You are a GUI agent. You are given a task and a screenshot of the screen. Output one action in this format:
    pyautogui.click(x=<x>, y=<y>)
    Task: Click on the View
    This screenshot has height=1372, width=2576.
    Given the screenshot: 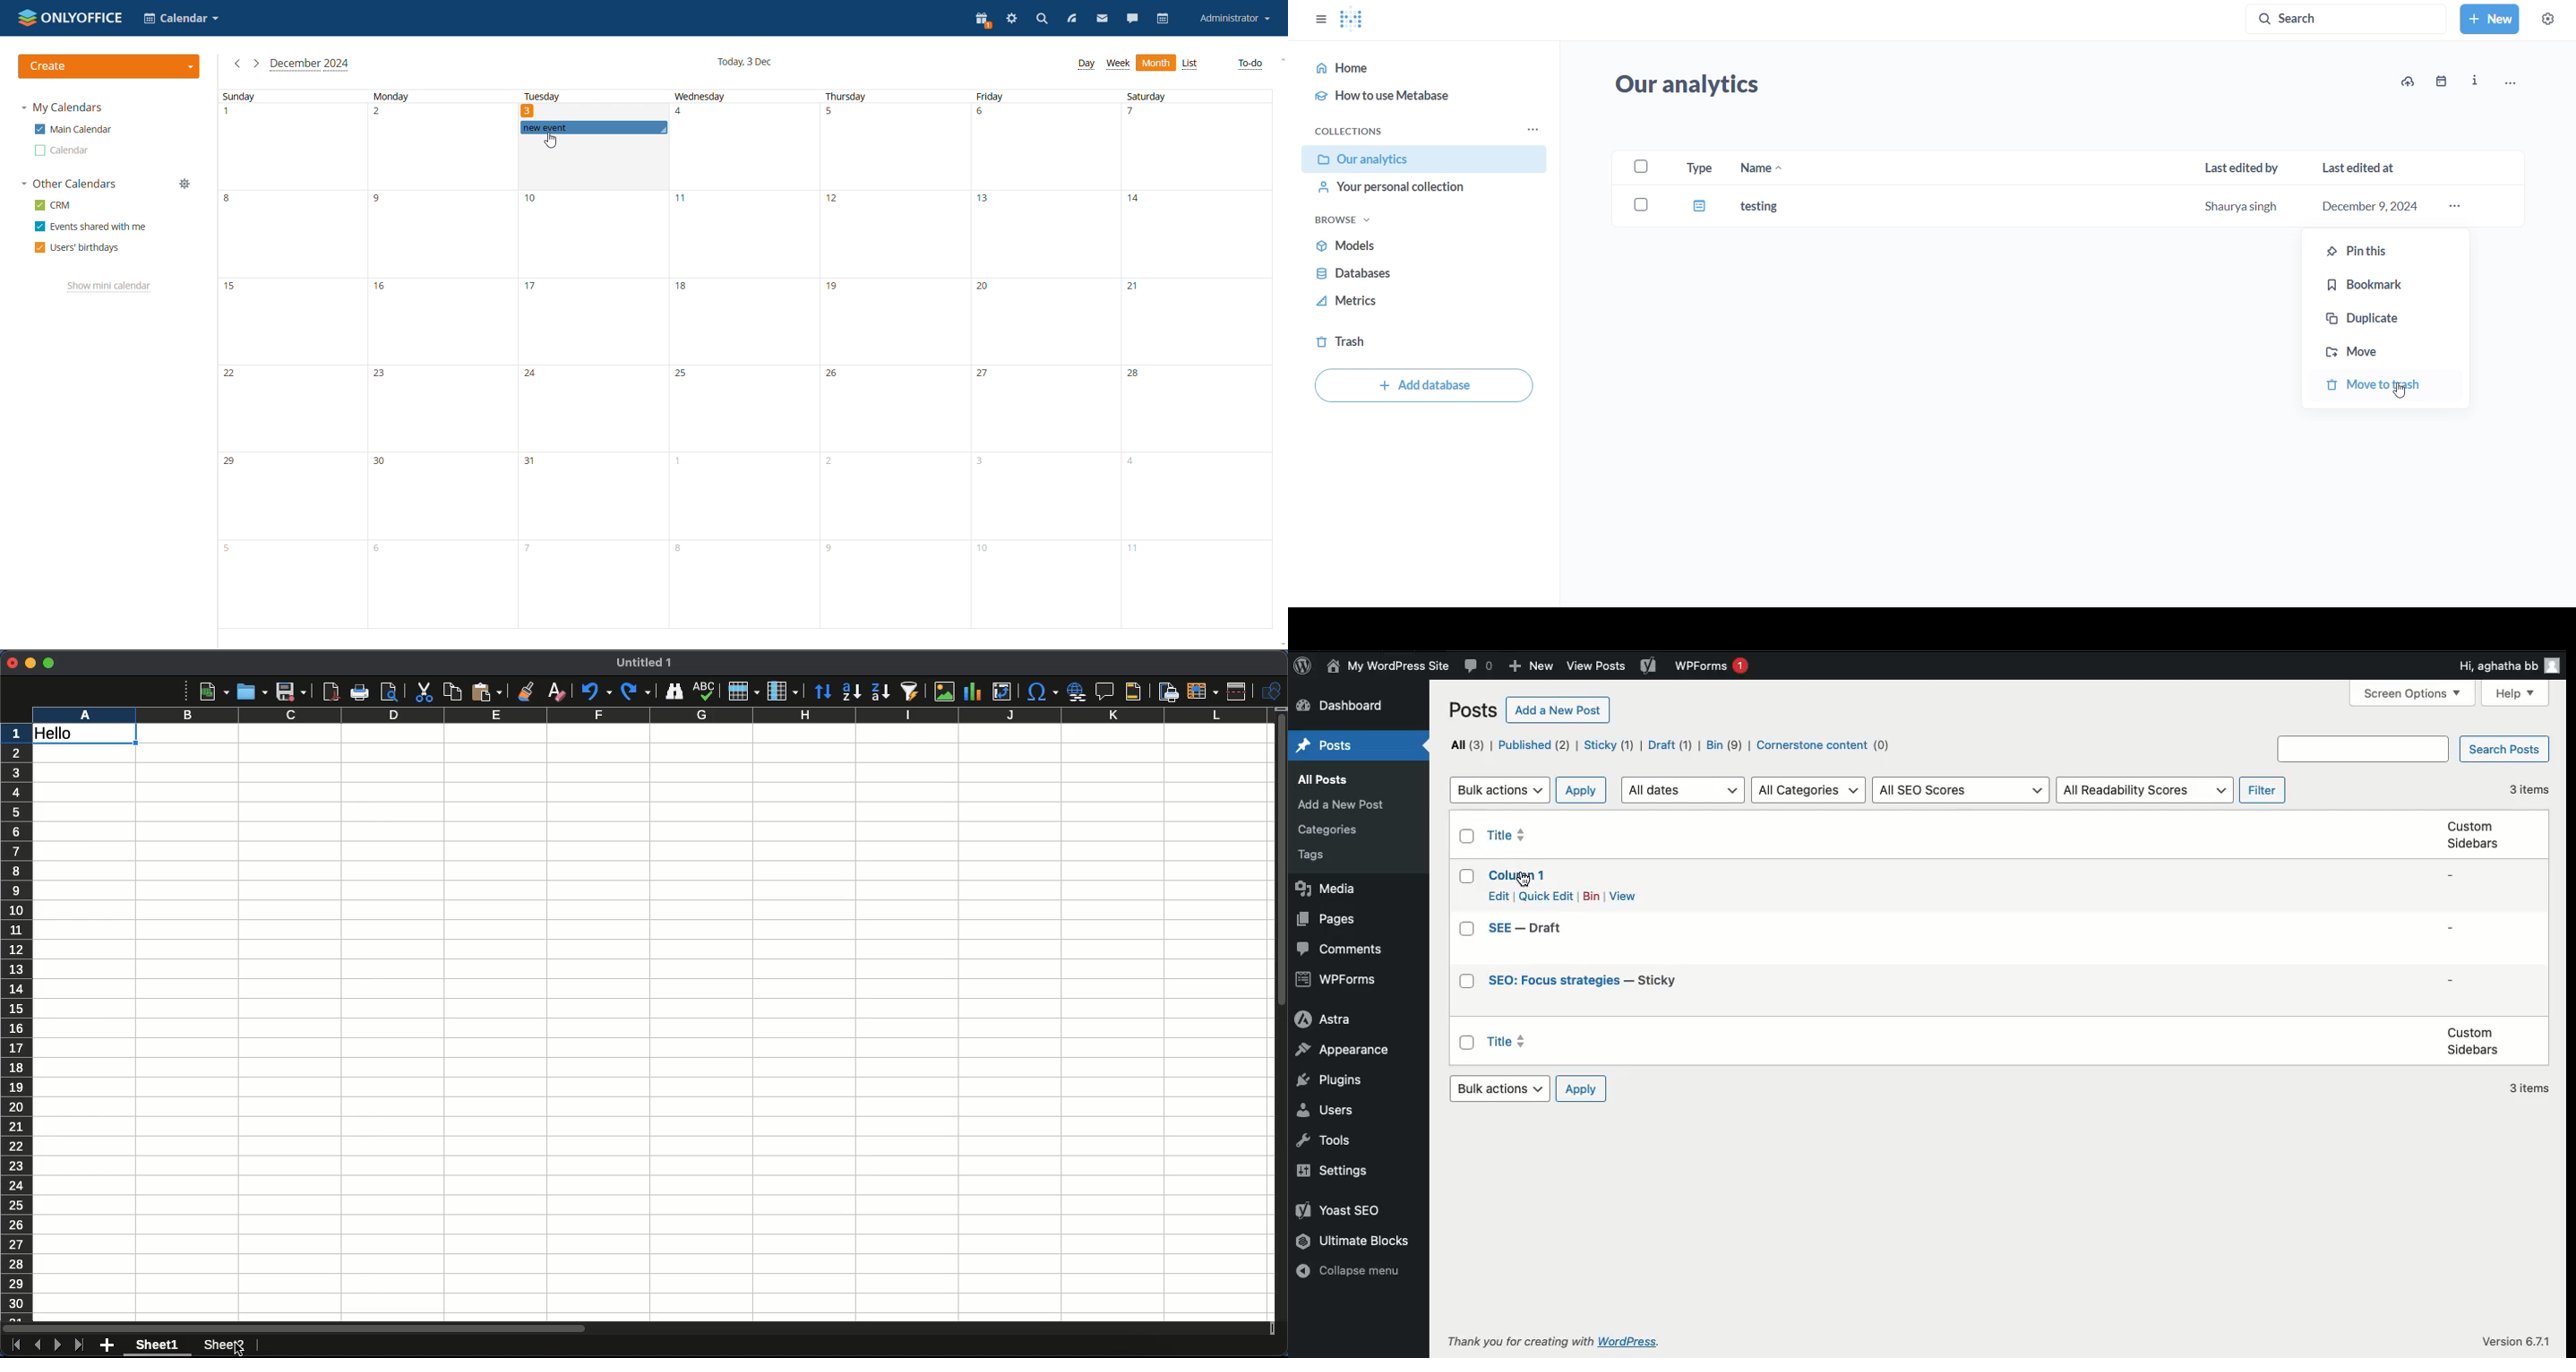 What is the action you would take?
    pyautogui.click(x=1625, y=895)
    